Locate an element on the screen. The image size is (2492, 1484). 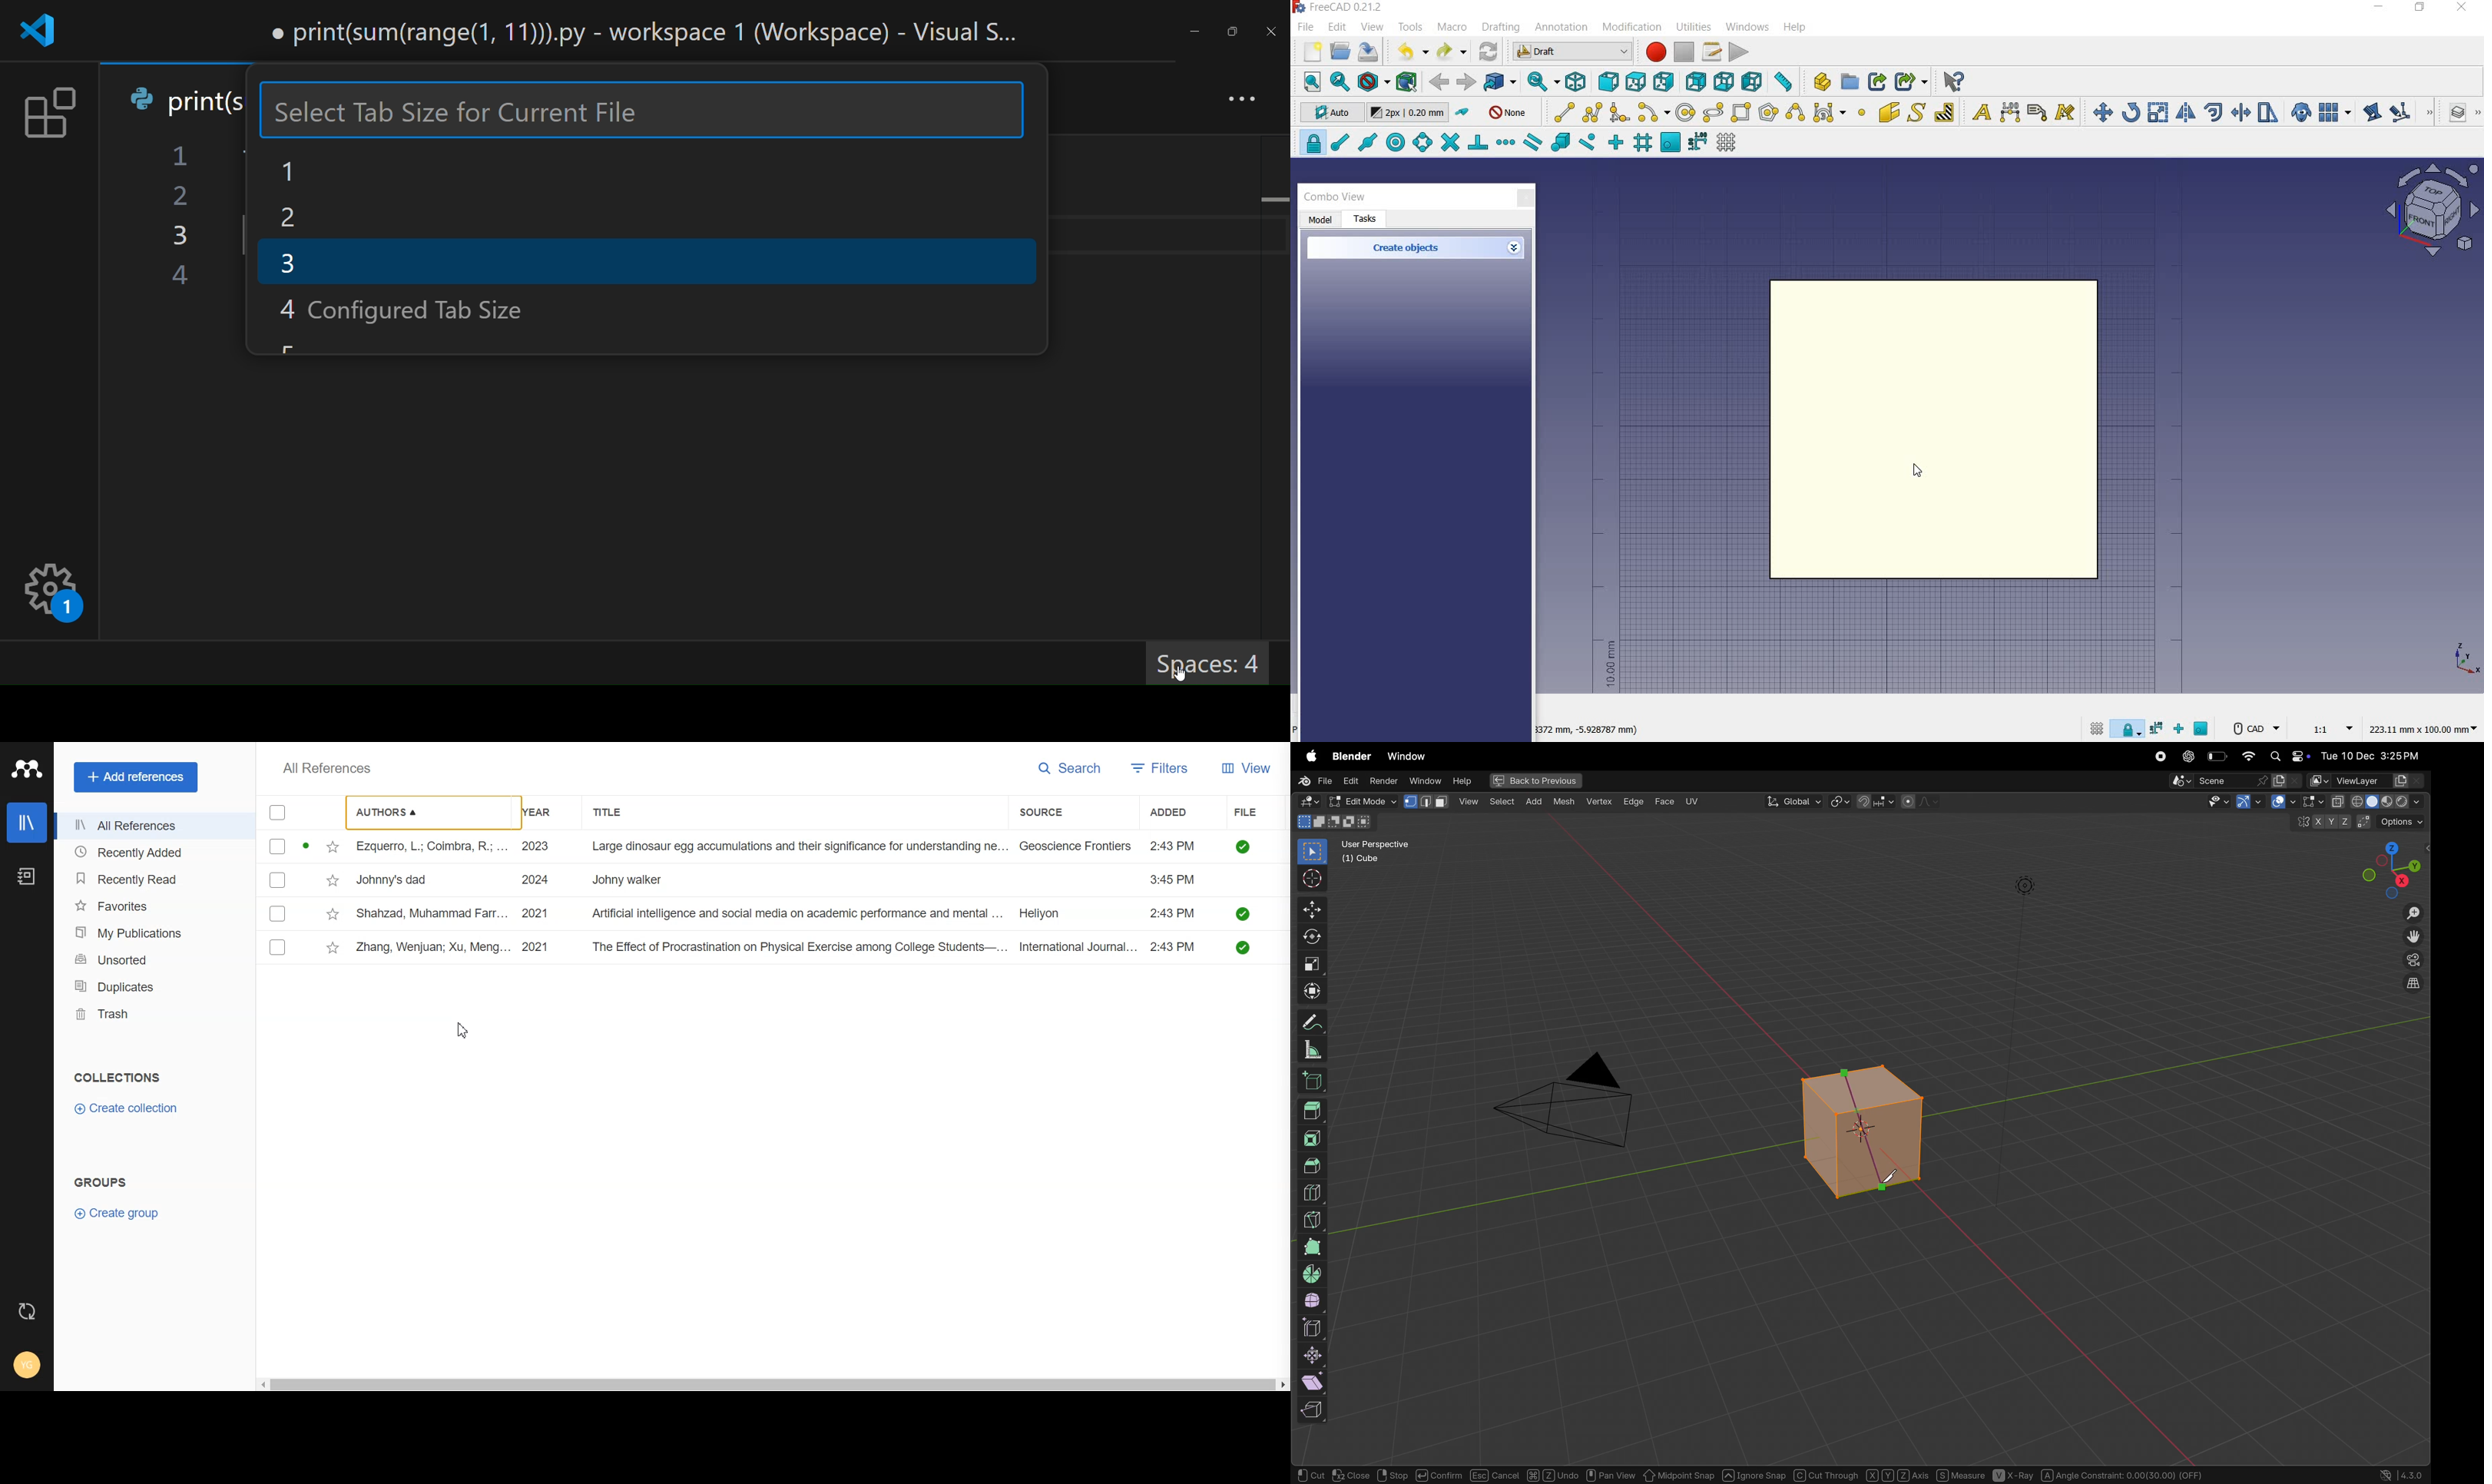
1 is located at coordinates (310, 171).